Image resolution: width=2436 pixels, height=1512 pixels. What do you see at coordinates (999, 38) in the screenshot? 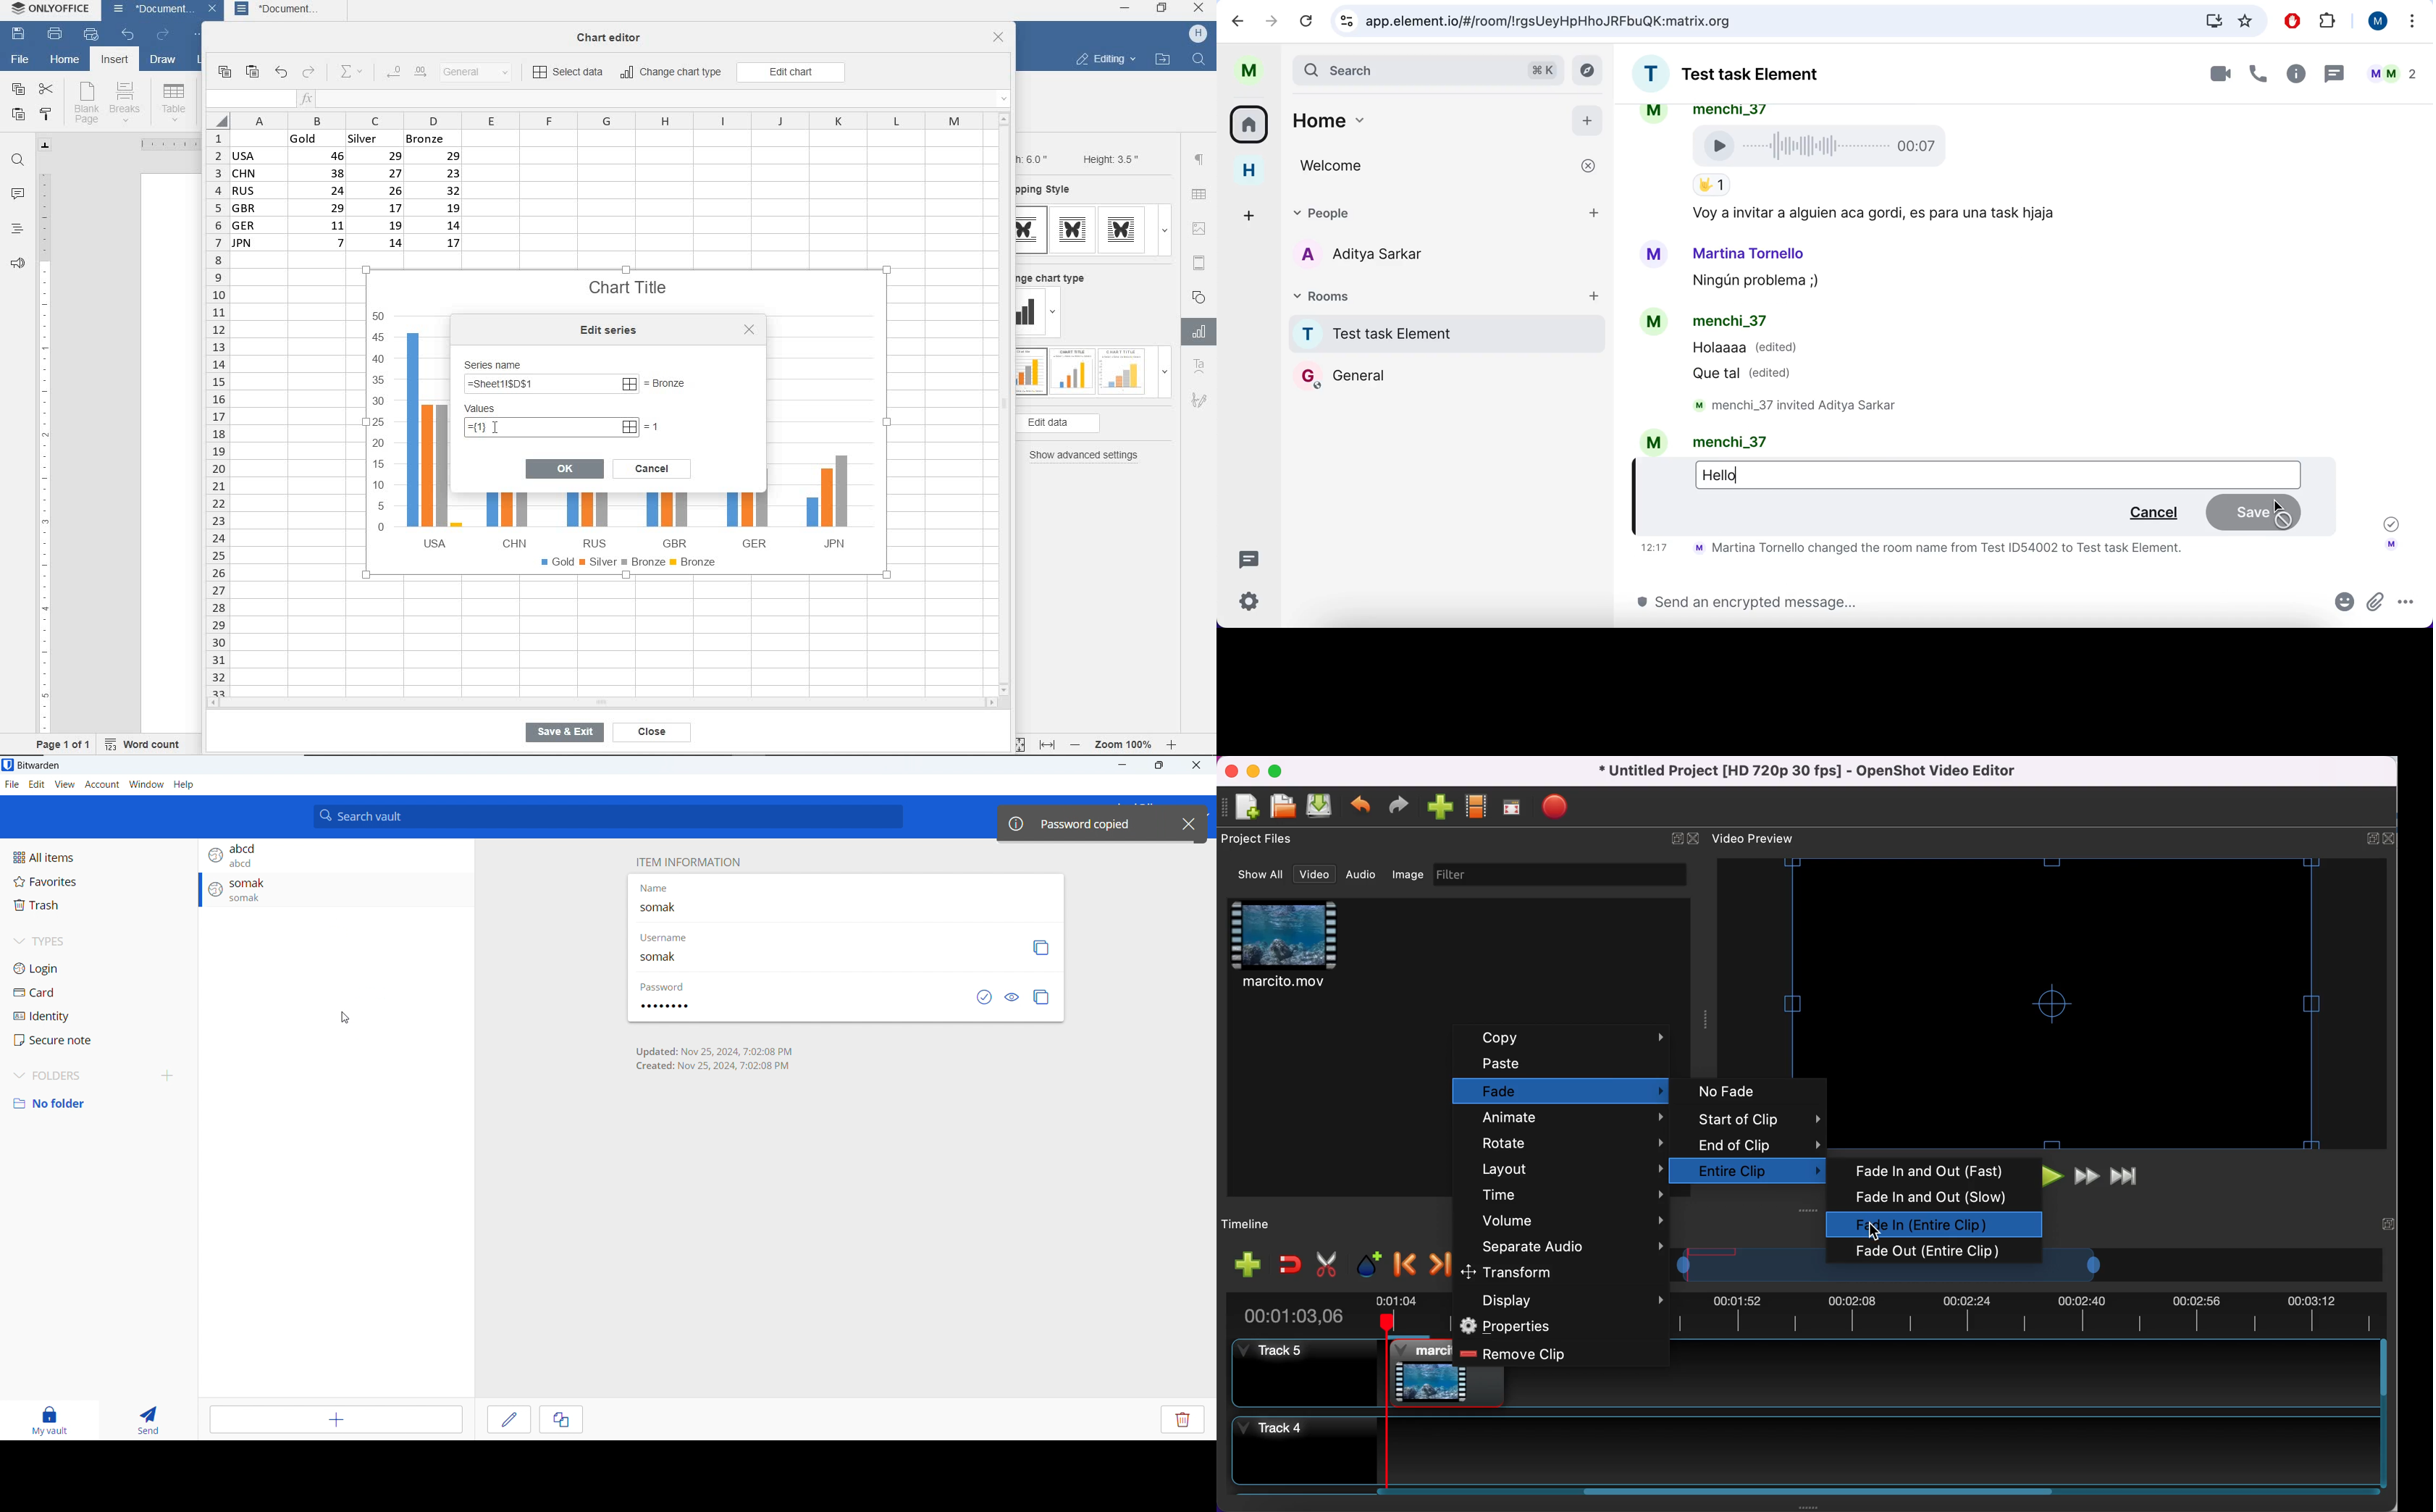
I see `close` at bounding box center [999, 38].